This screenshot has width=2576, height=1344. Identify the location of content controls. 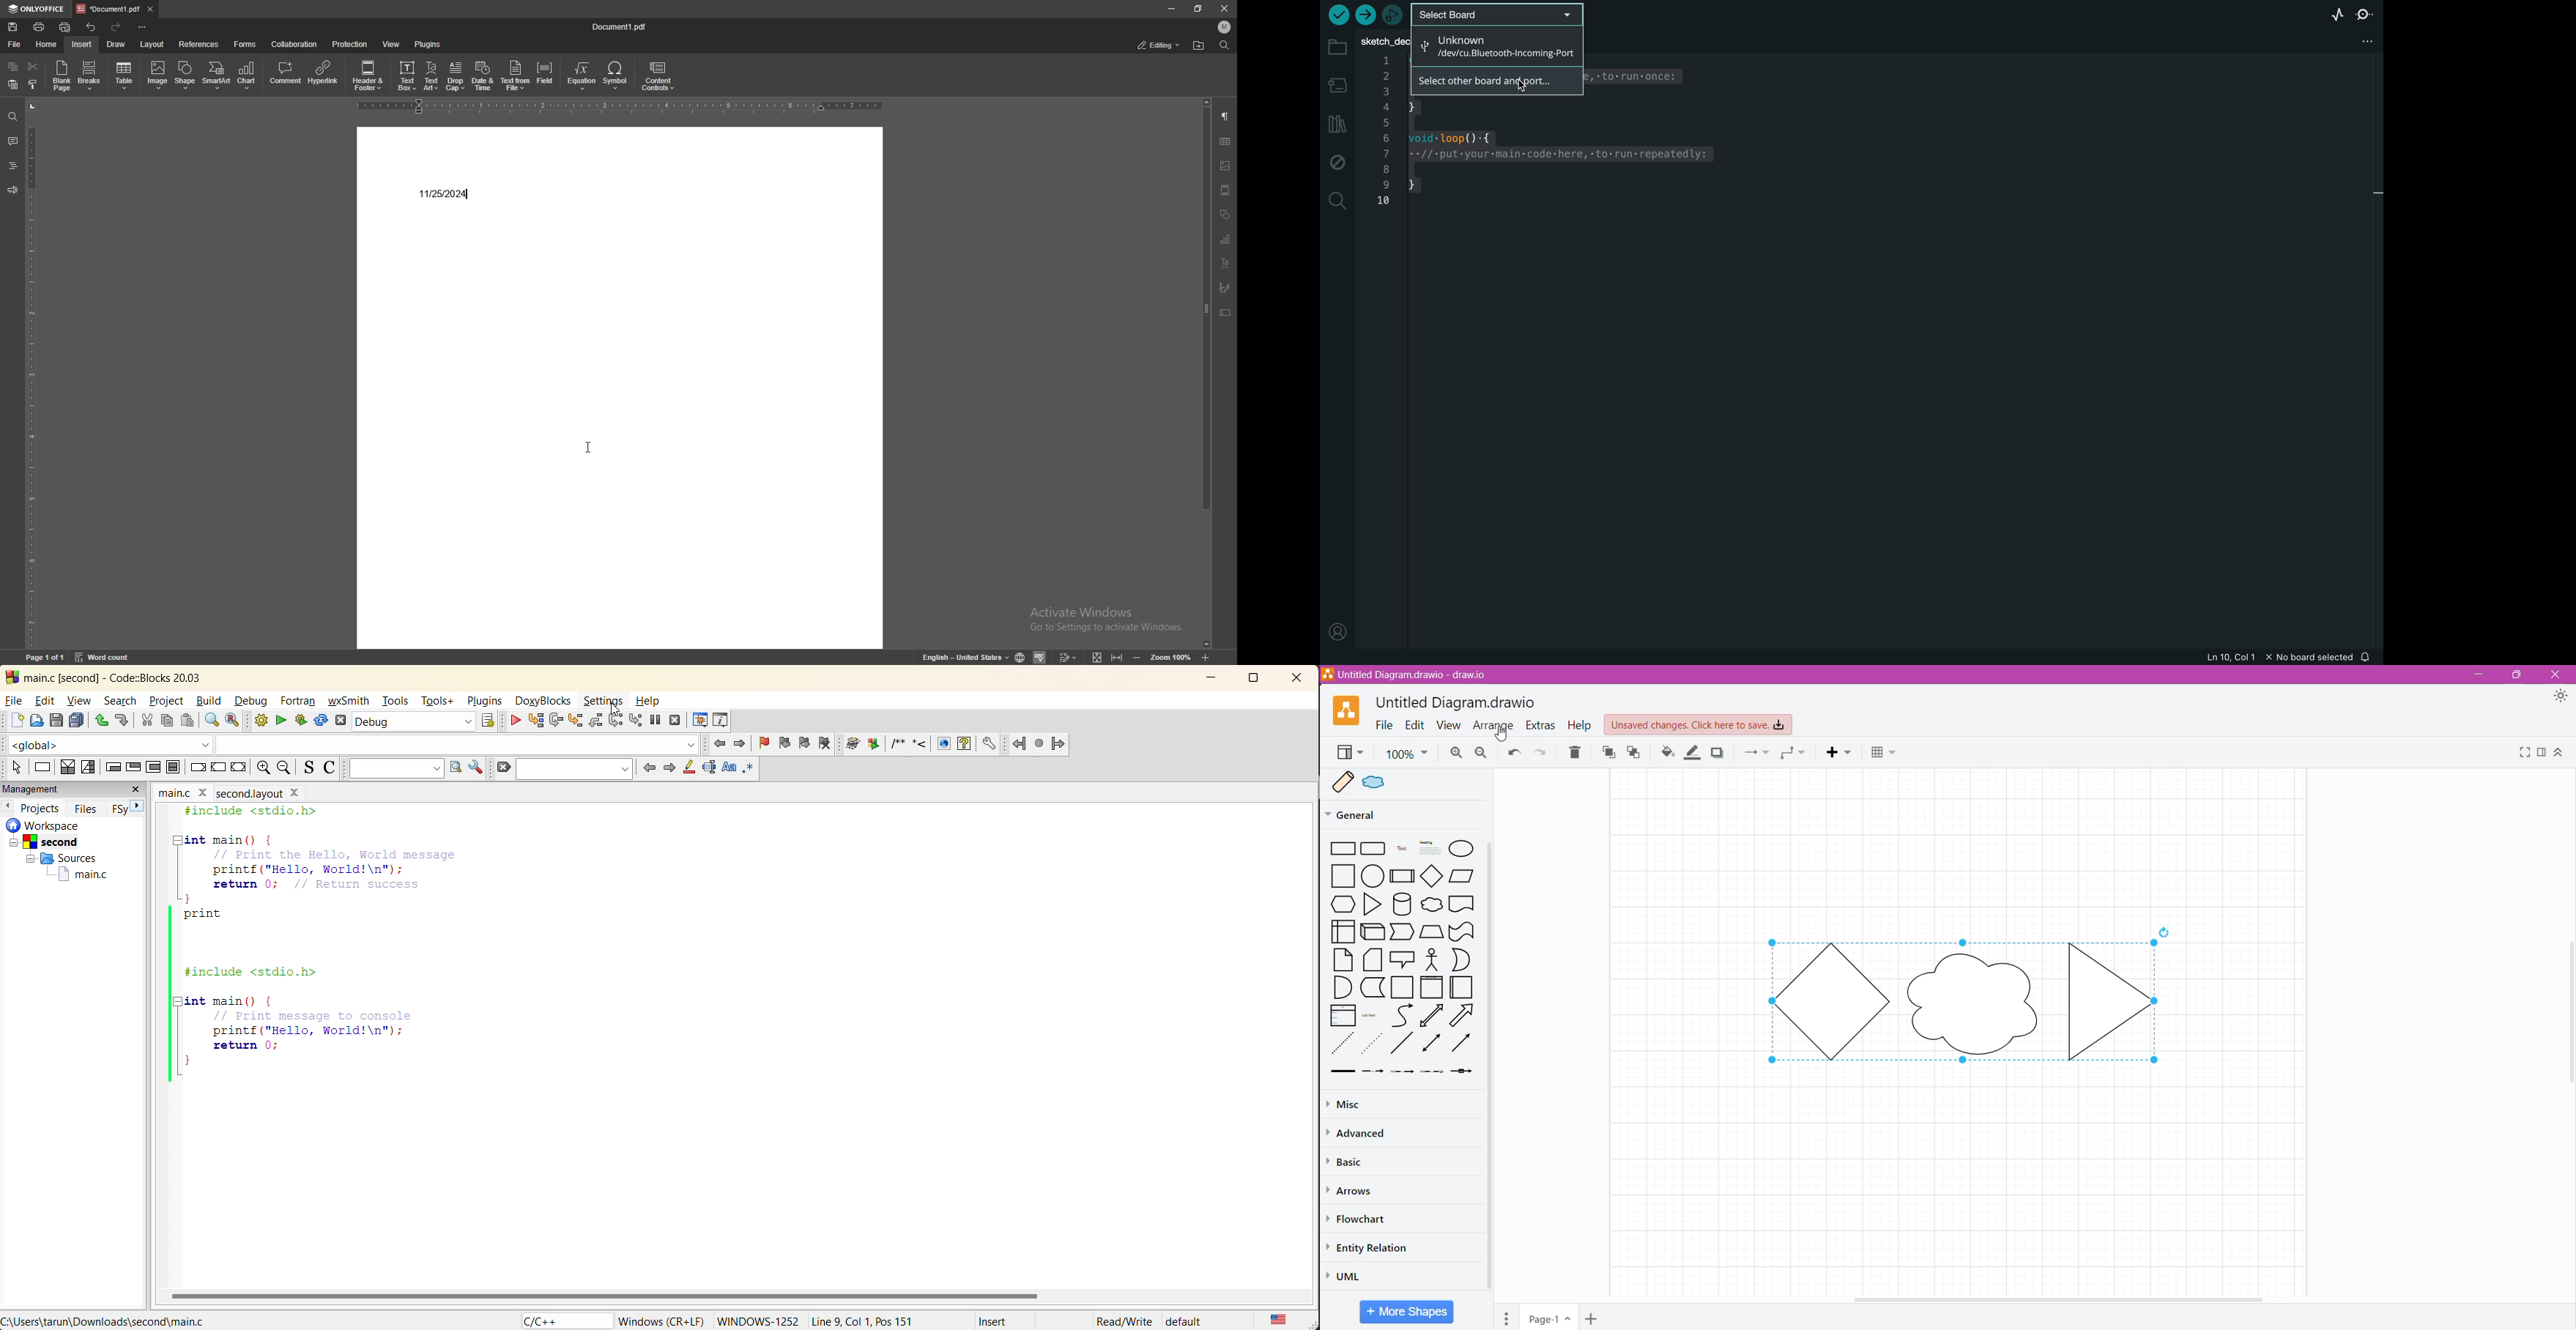
(658, 76).